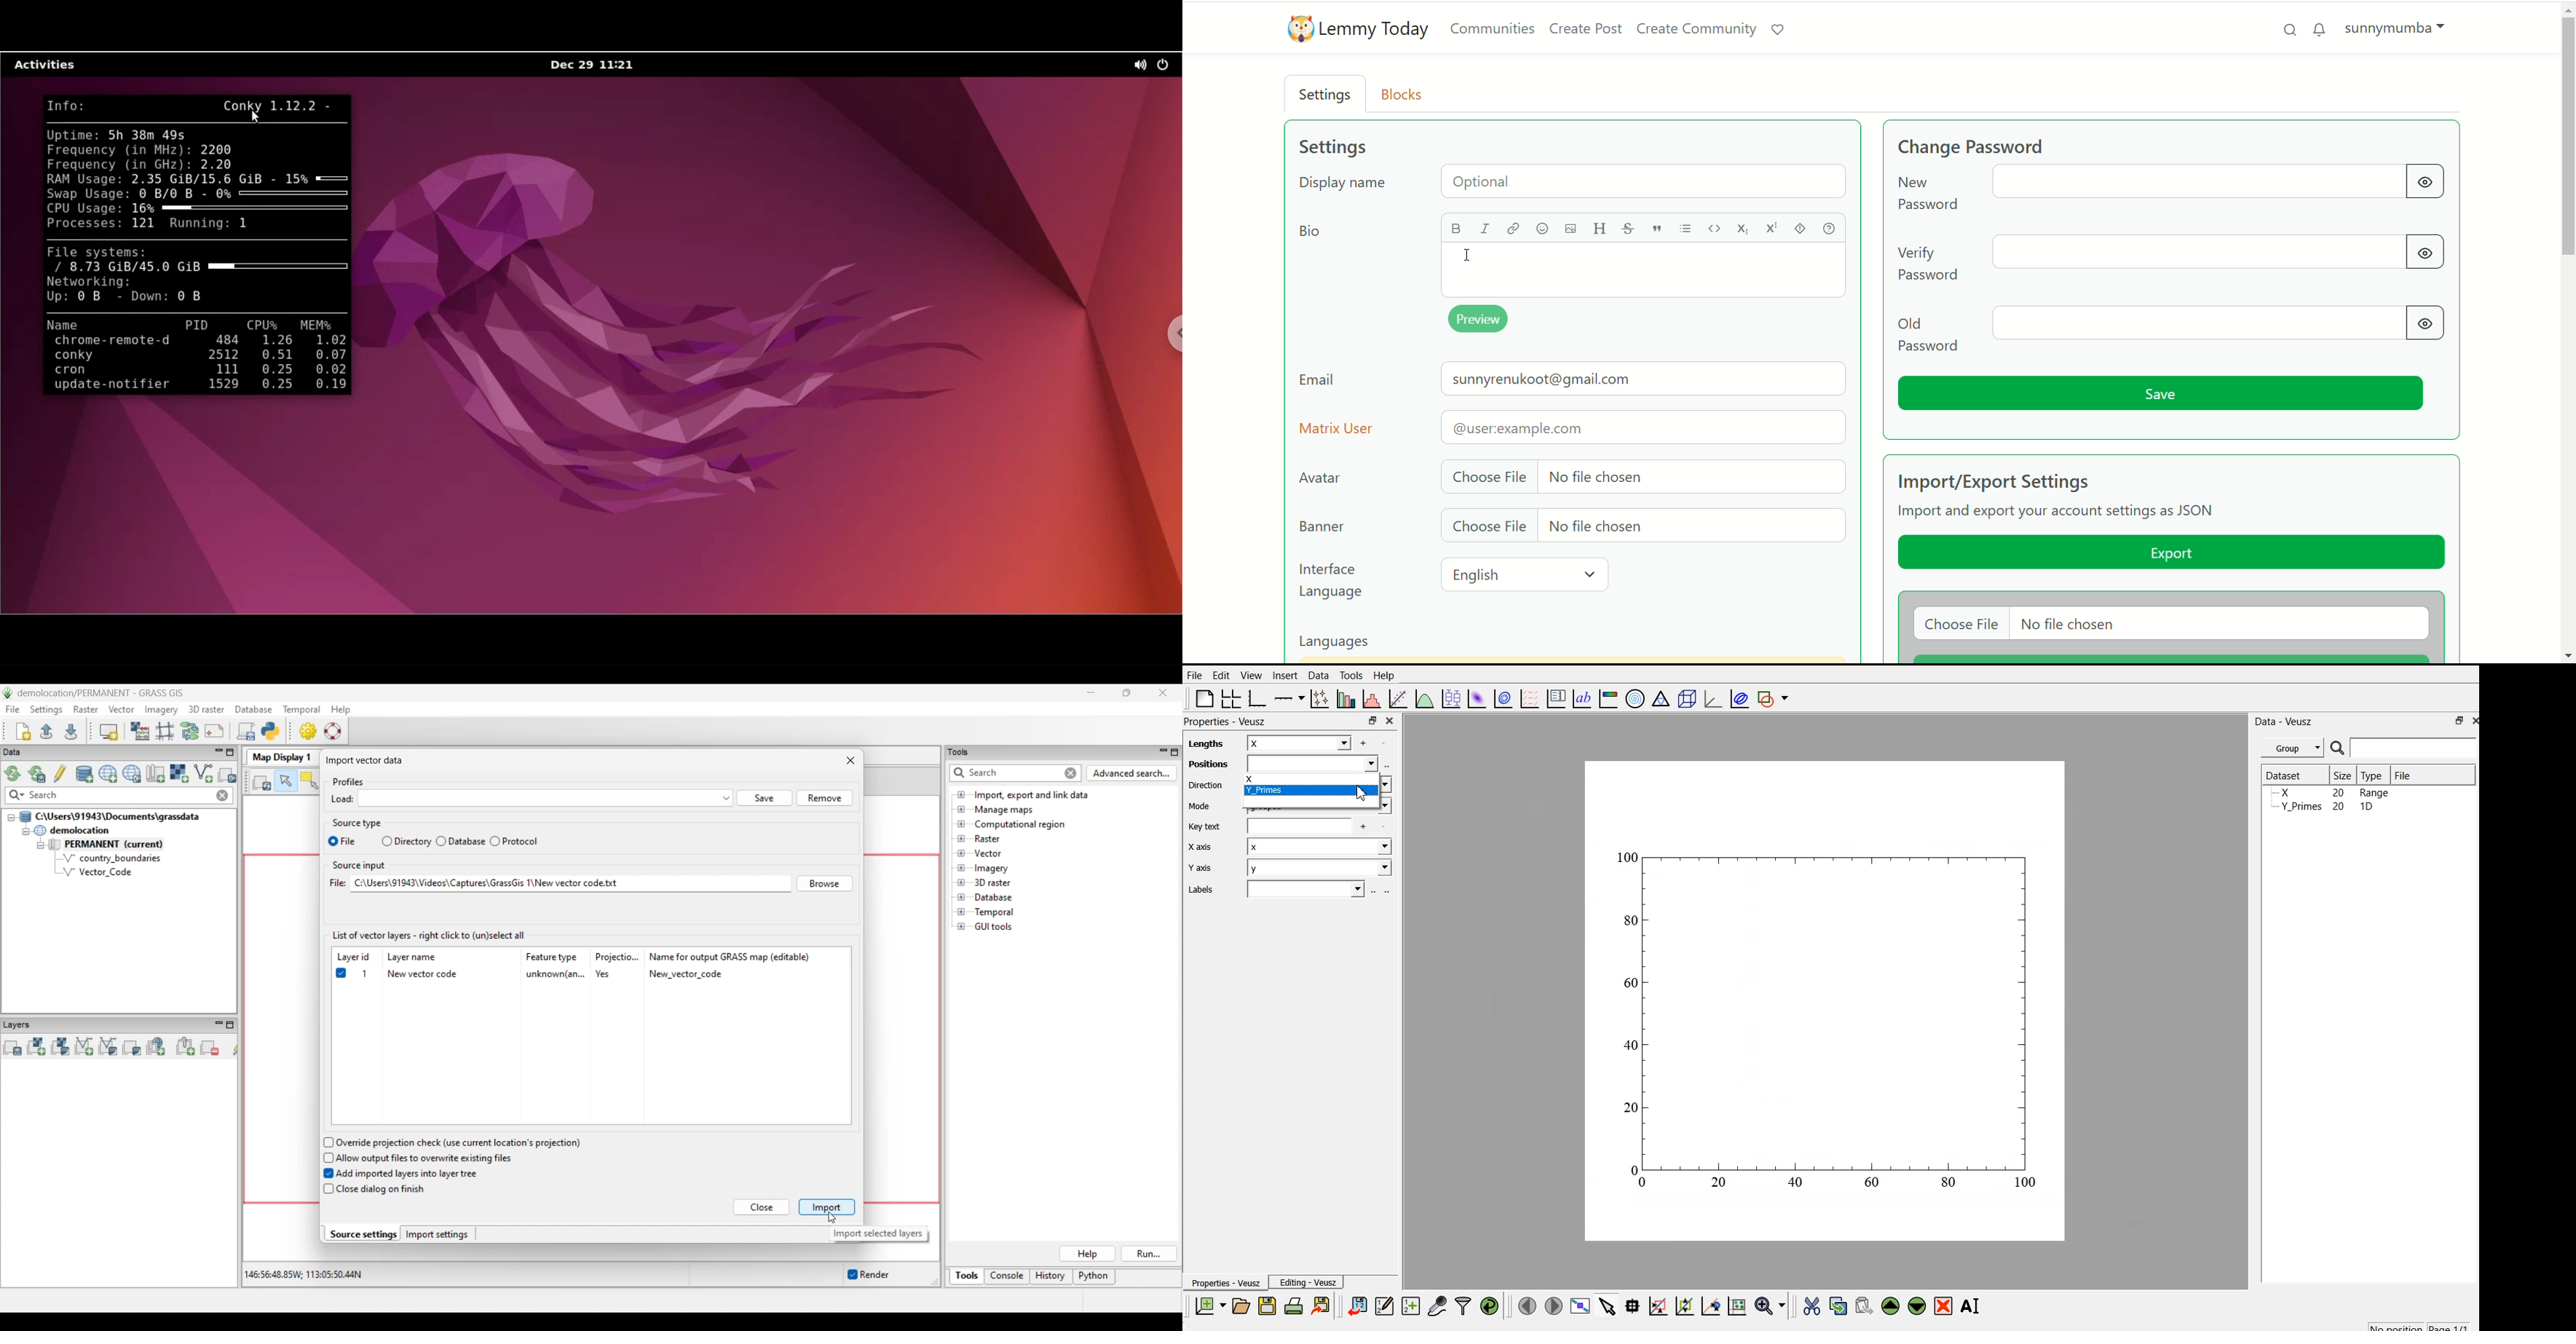 Image resolution: width=2576 pixels, height=1344 pixels. Describe the element at coordinates (2165, 191) in the screenshot. I see `change password` at that location.